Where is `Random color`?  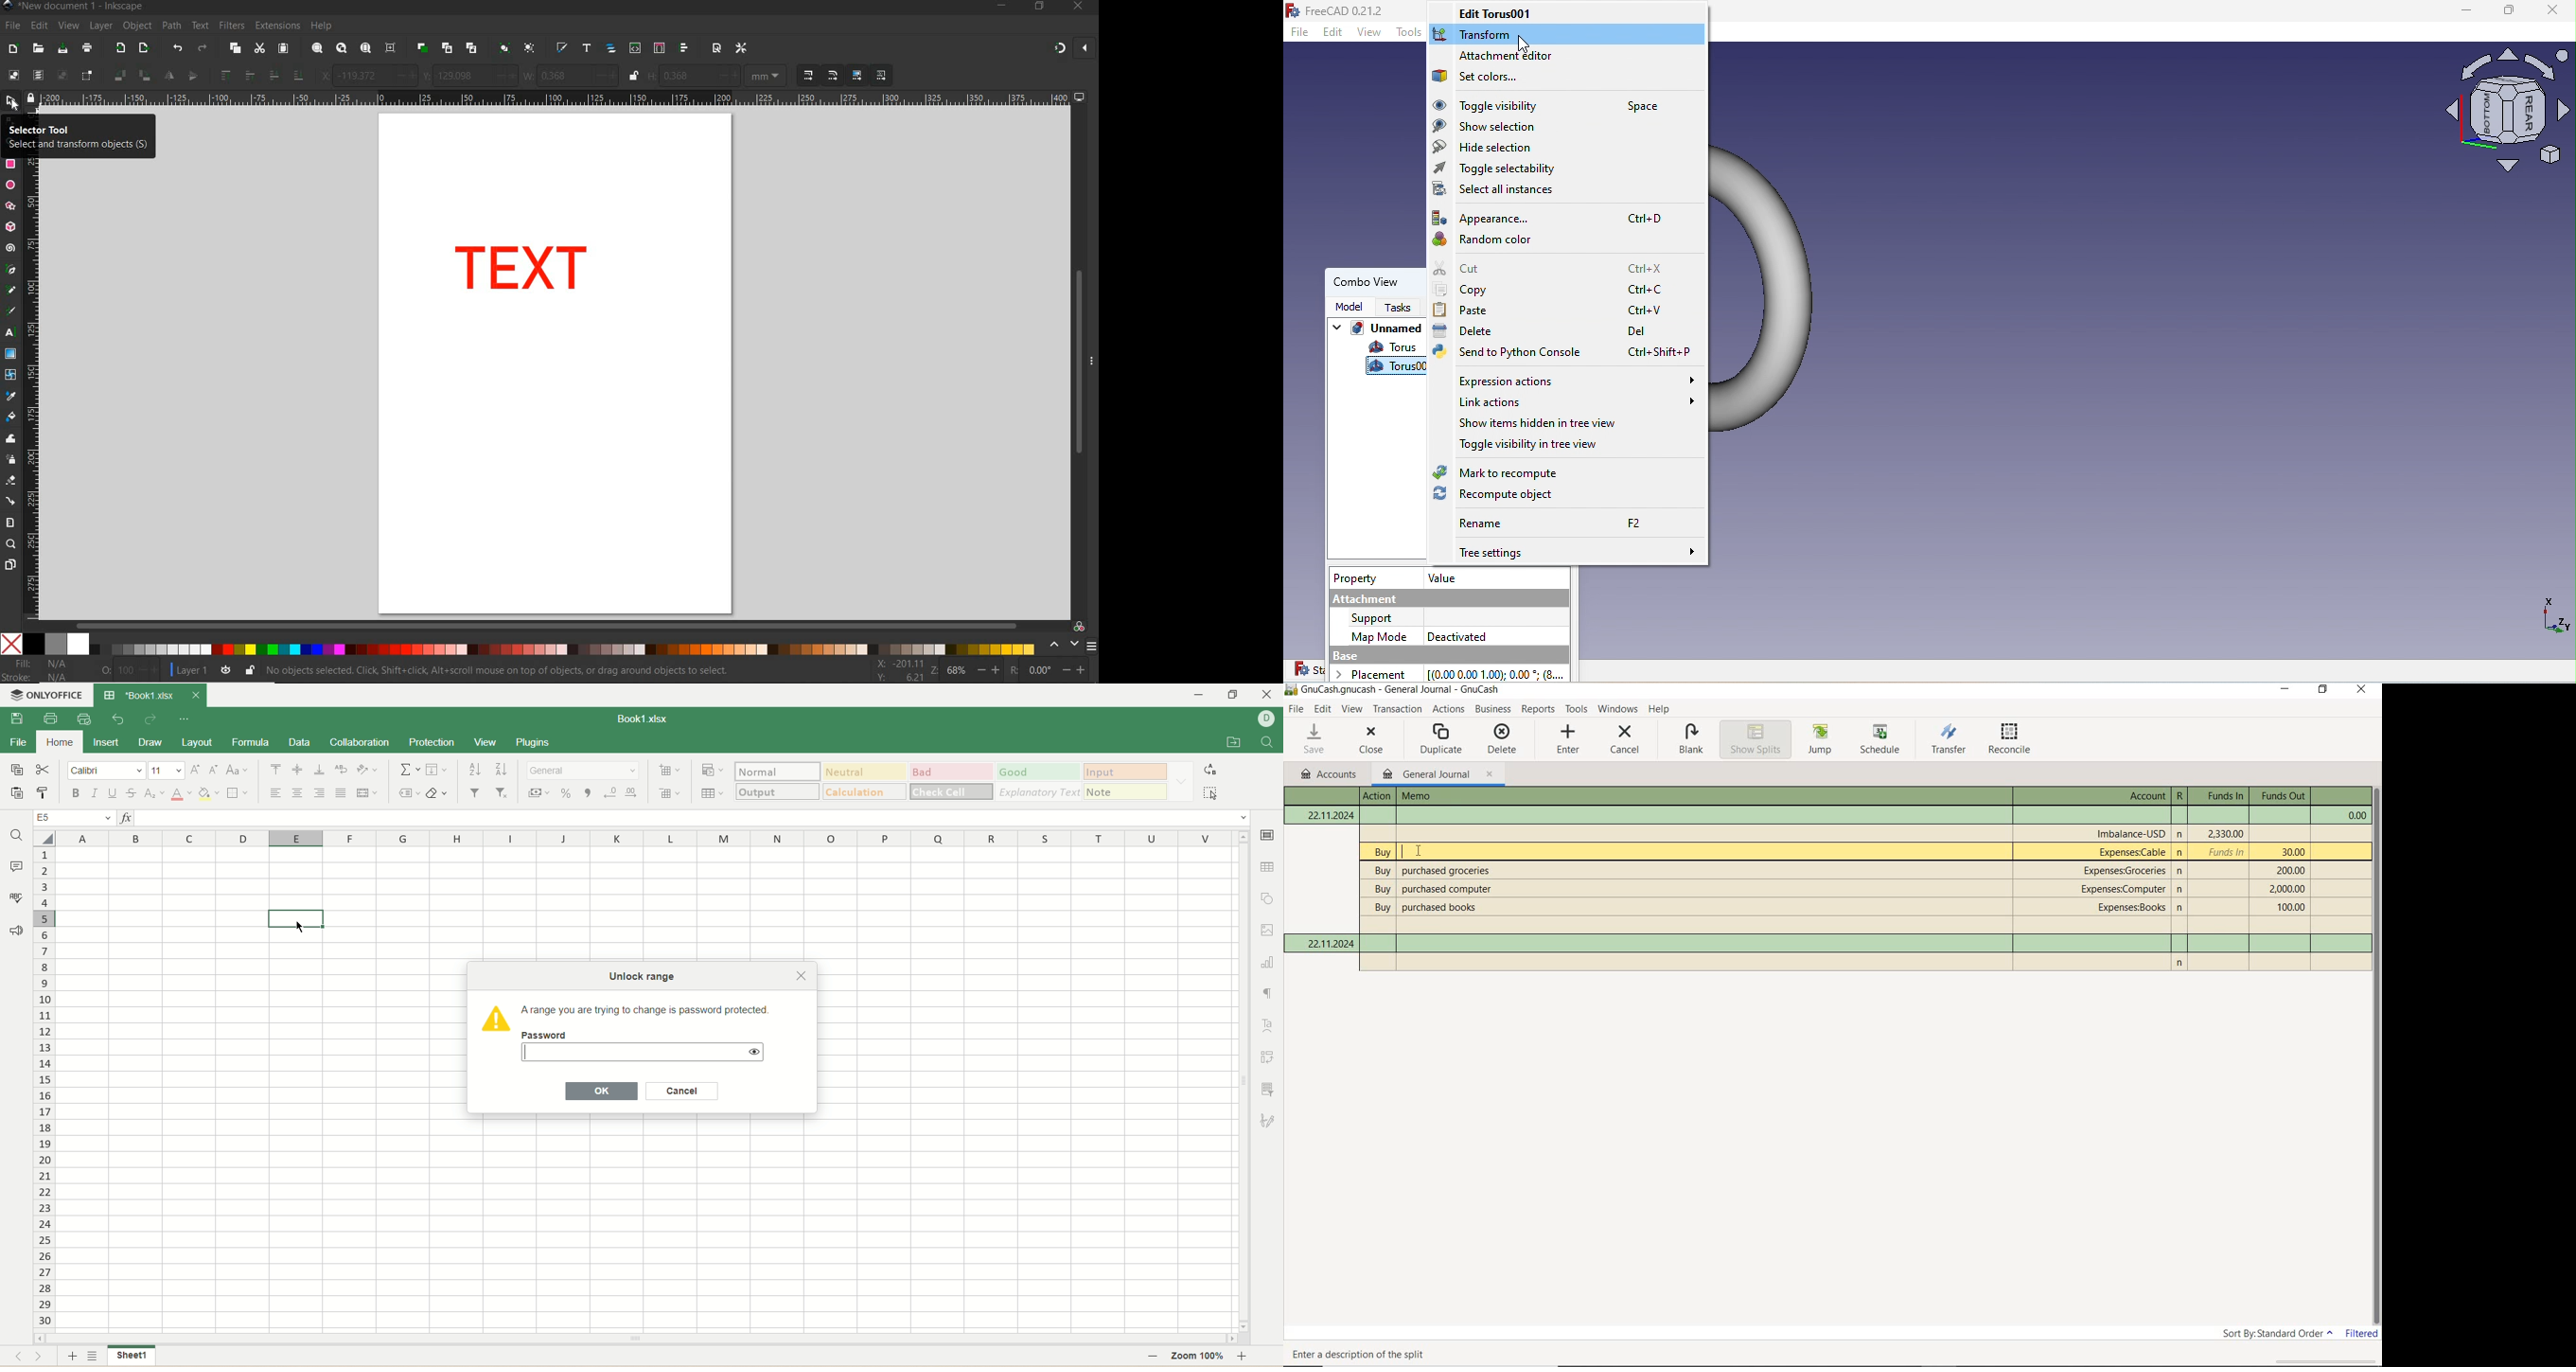 Random color is located at coordinates (1498, 240).